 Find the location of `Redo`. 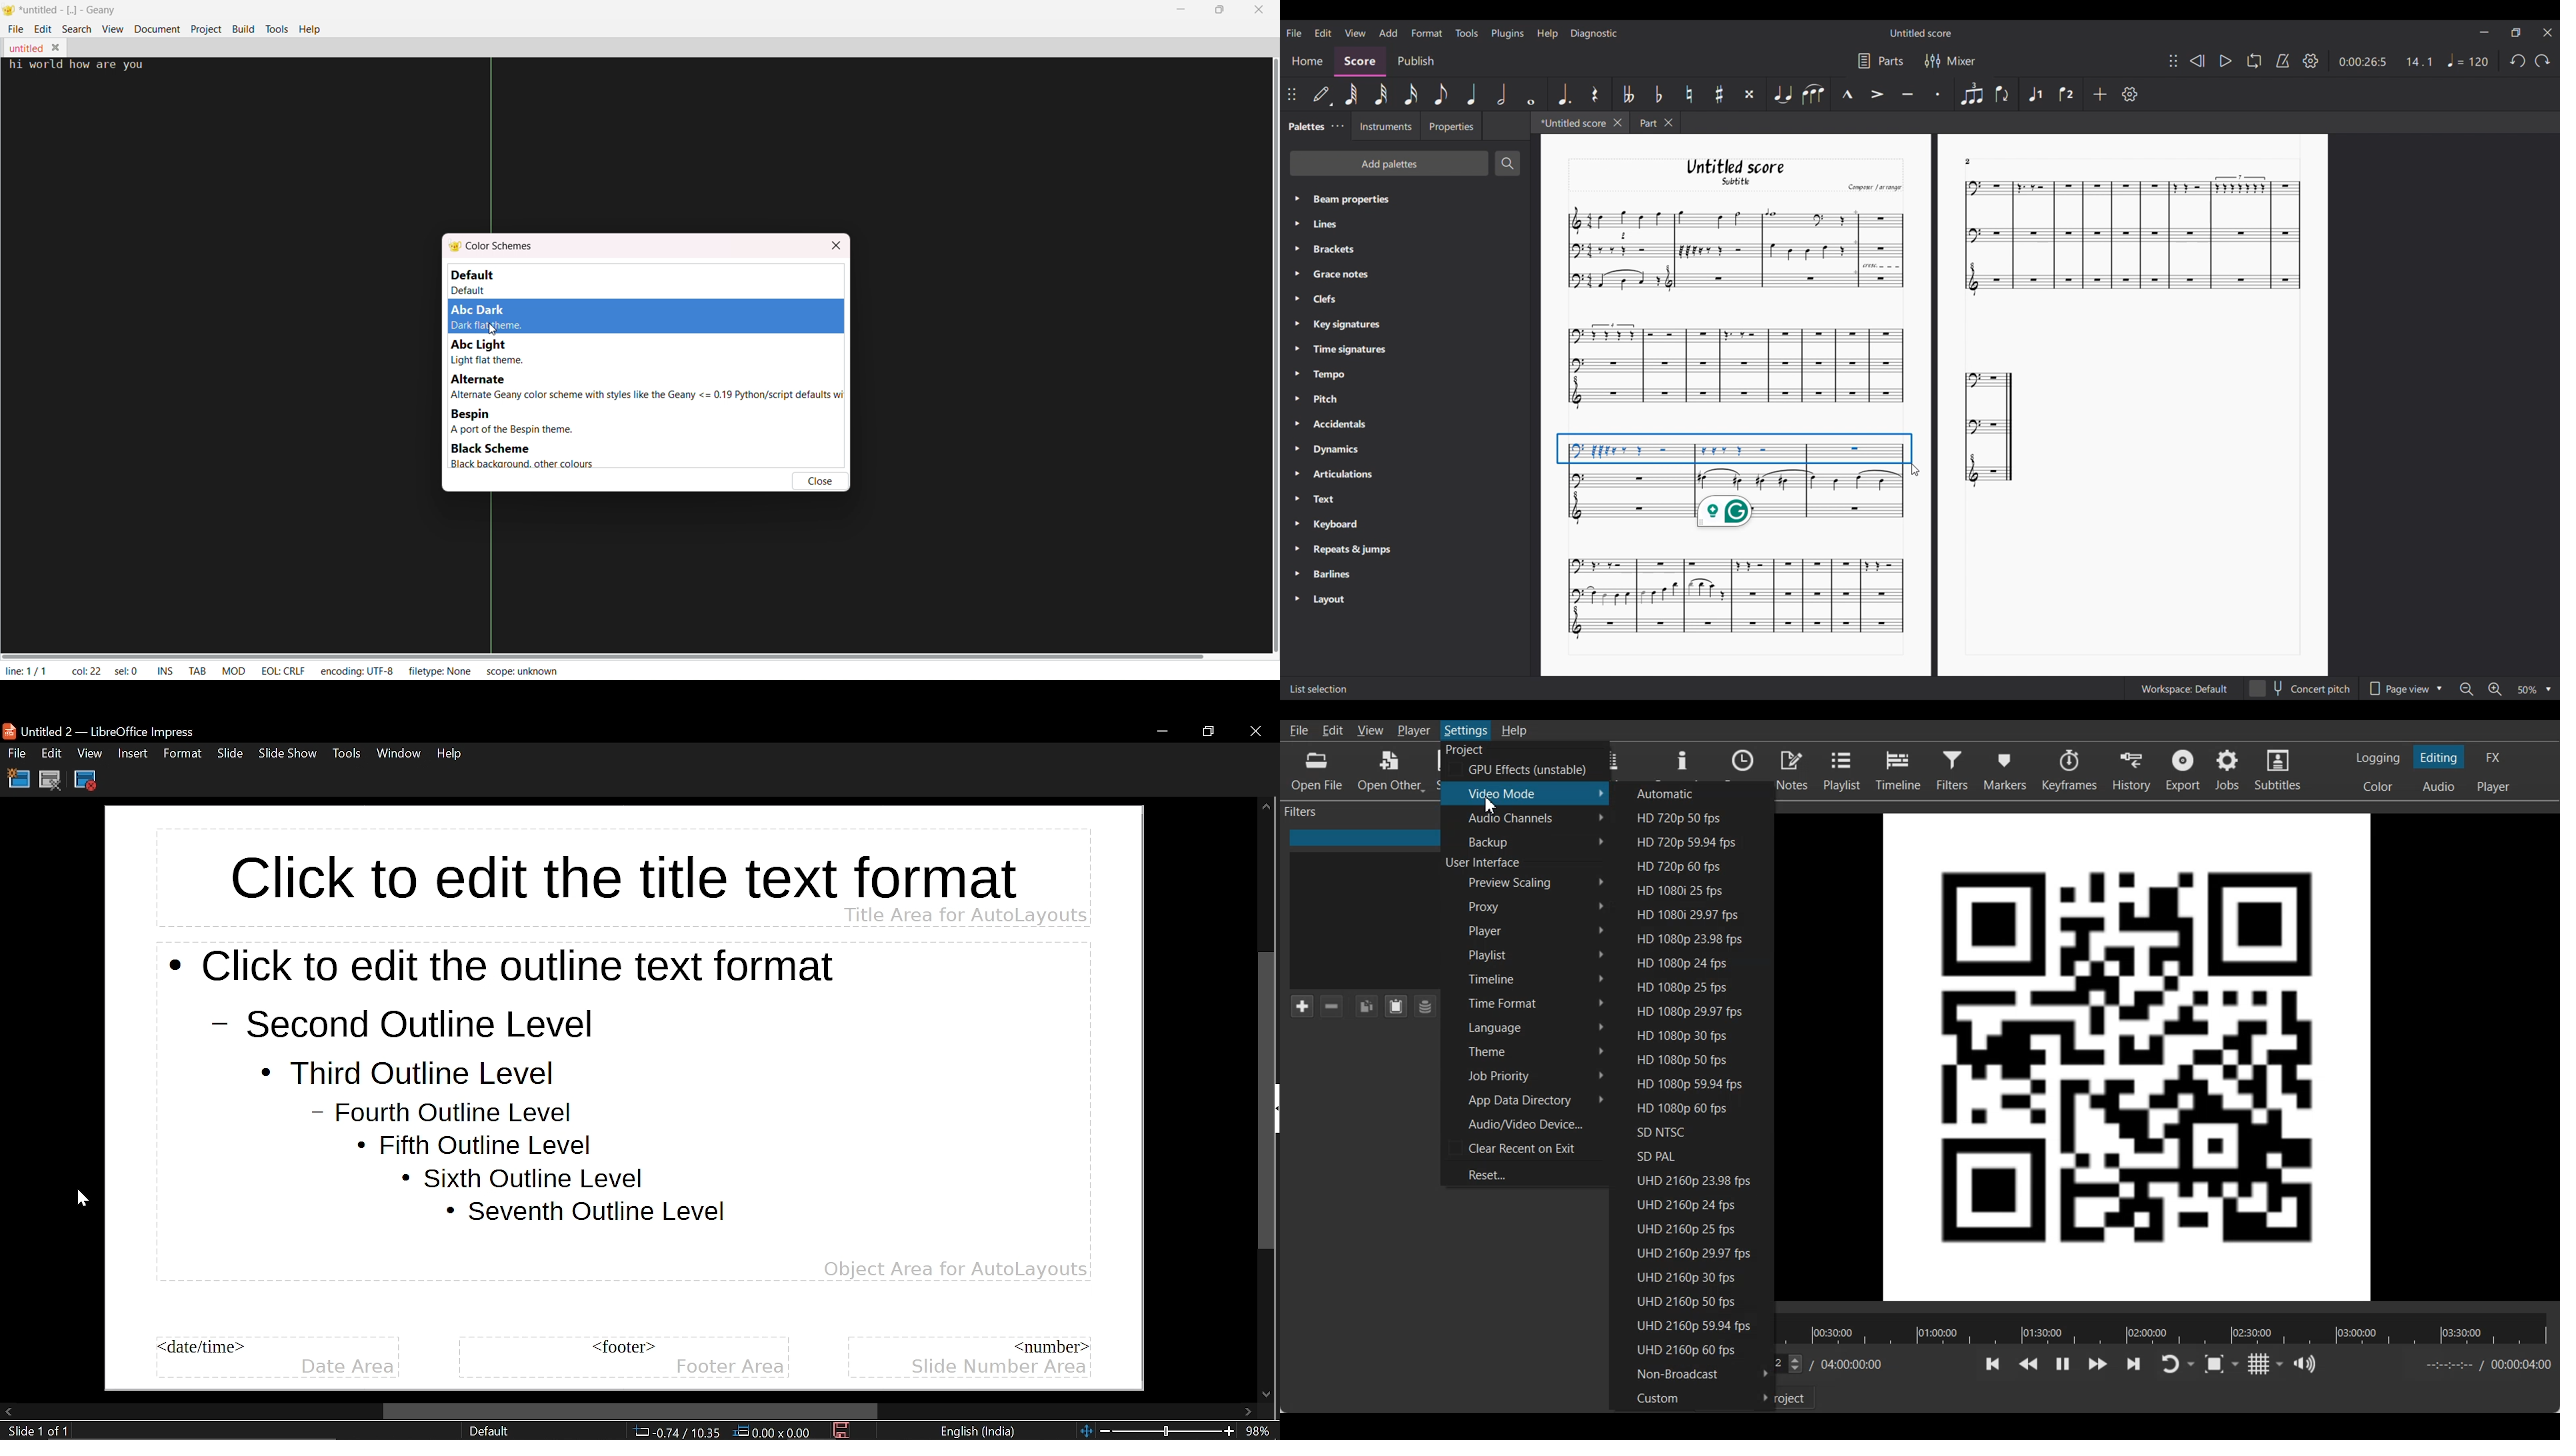

Redo is located at coordinates (2543, 61).